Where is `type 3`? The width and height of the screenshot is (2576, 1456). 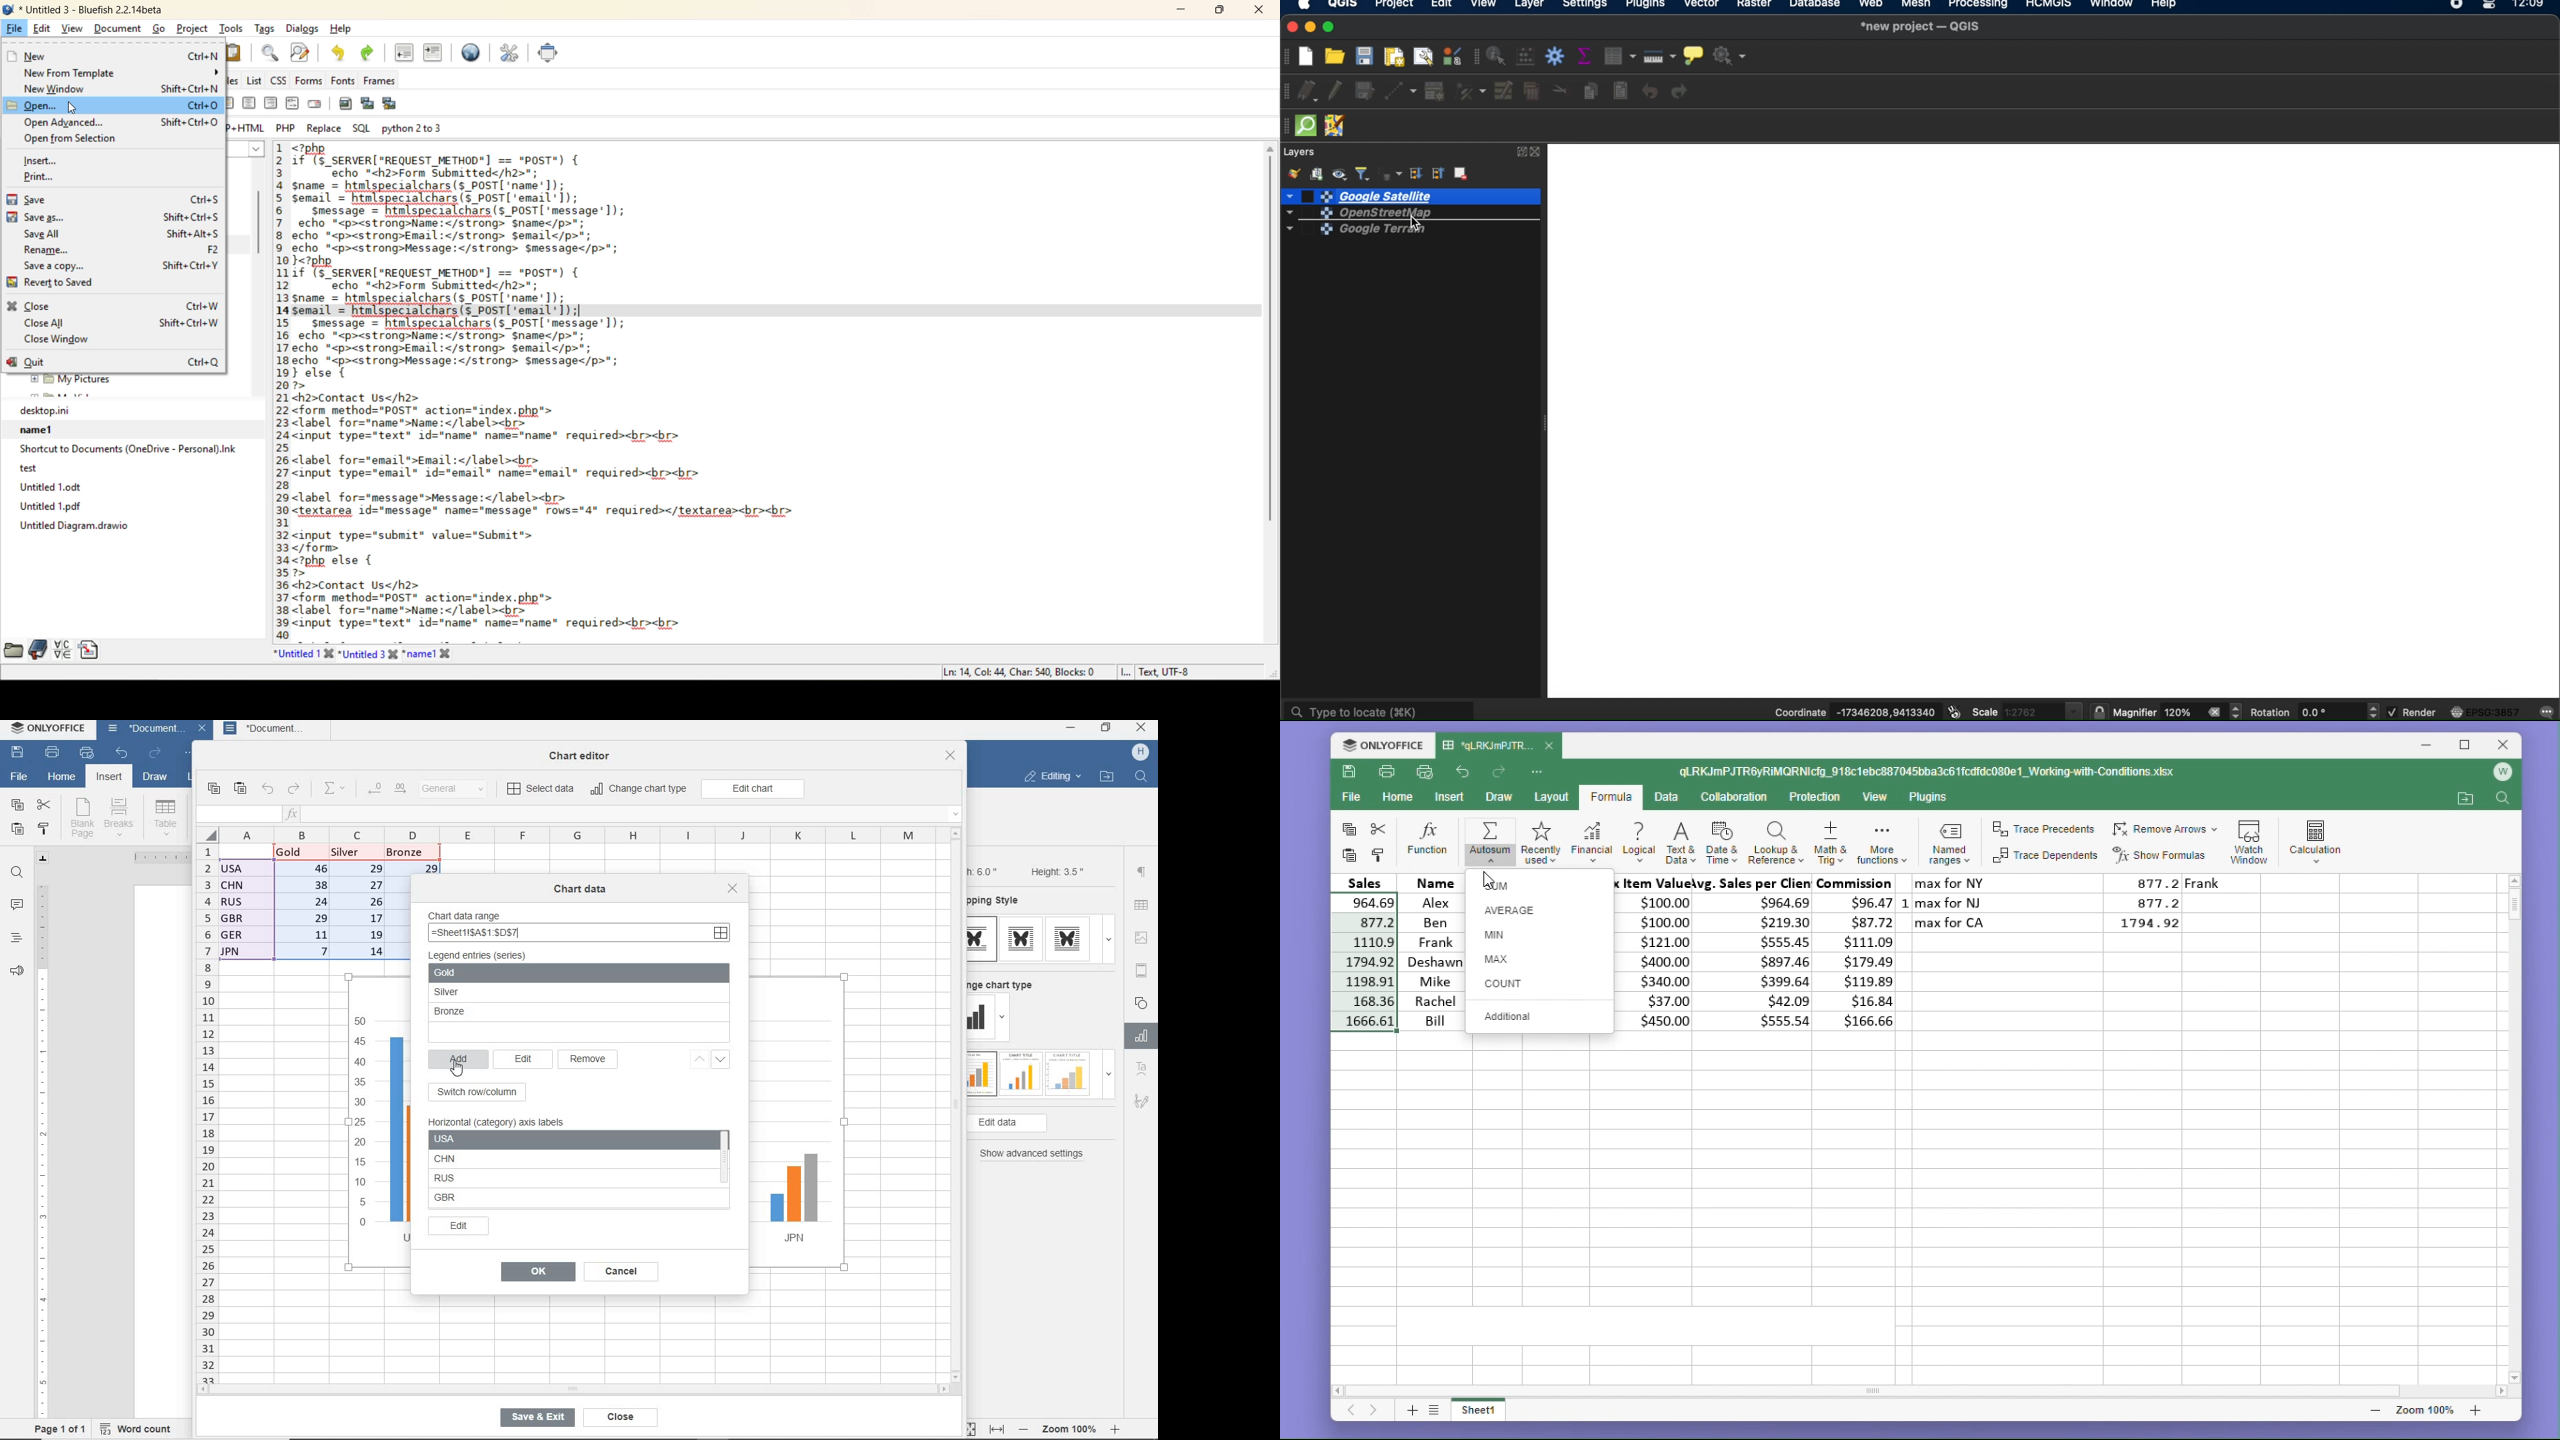
type 3 is located at coordinates (1069, 1072).